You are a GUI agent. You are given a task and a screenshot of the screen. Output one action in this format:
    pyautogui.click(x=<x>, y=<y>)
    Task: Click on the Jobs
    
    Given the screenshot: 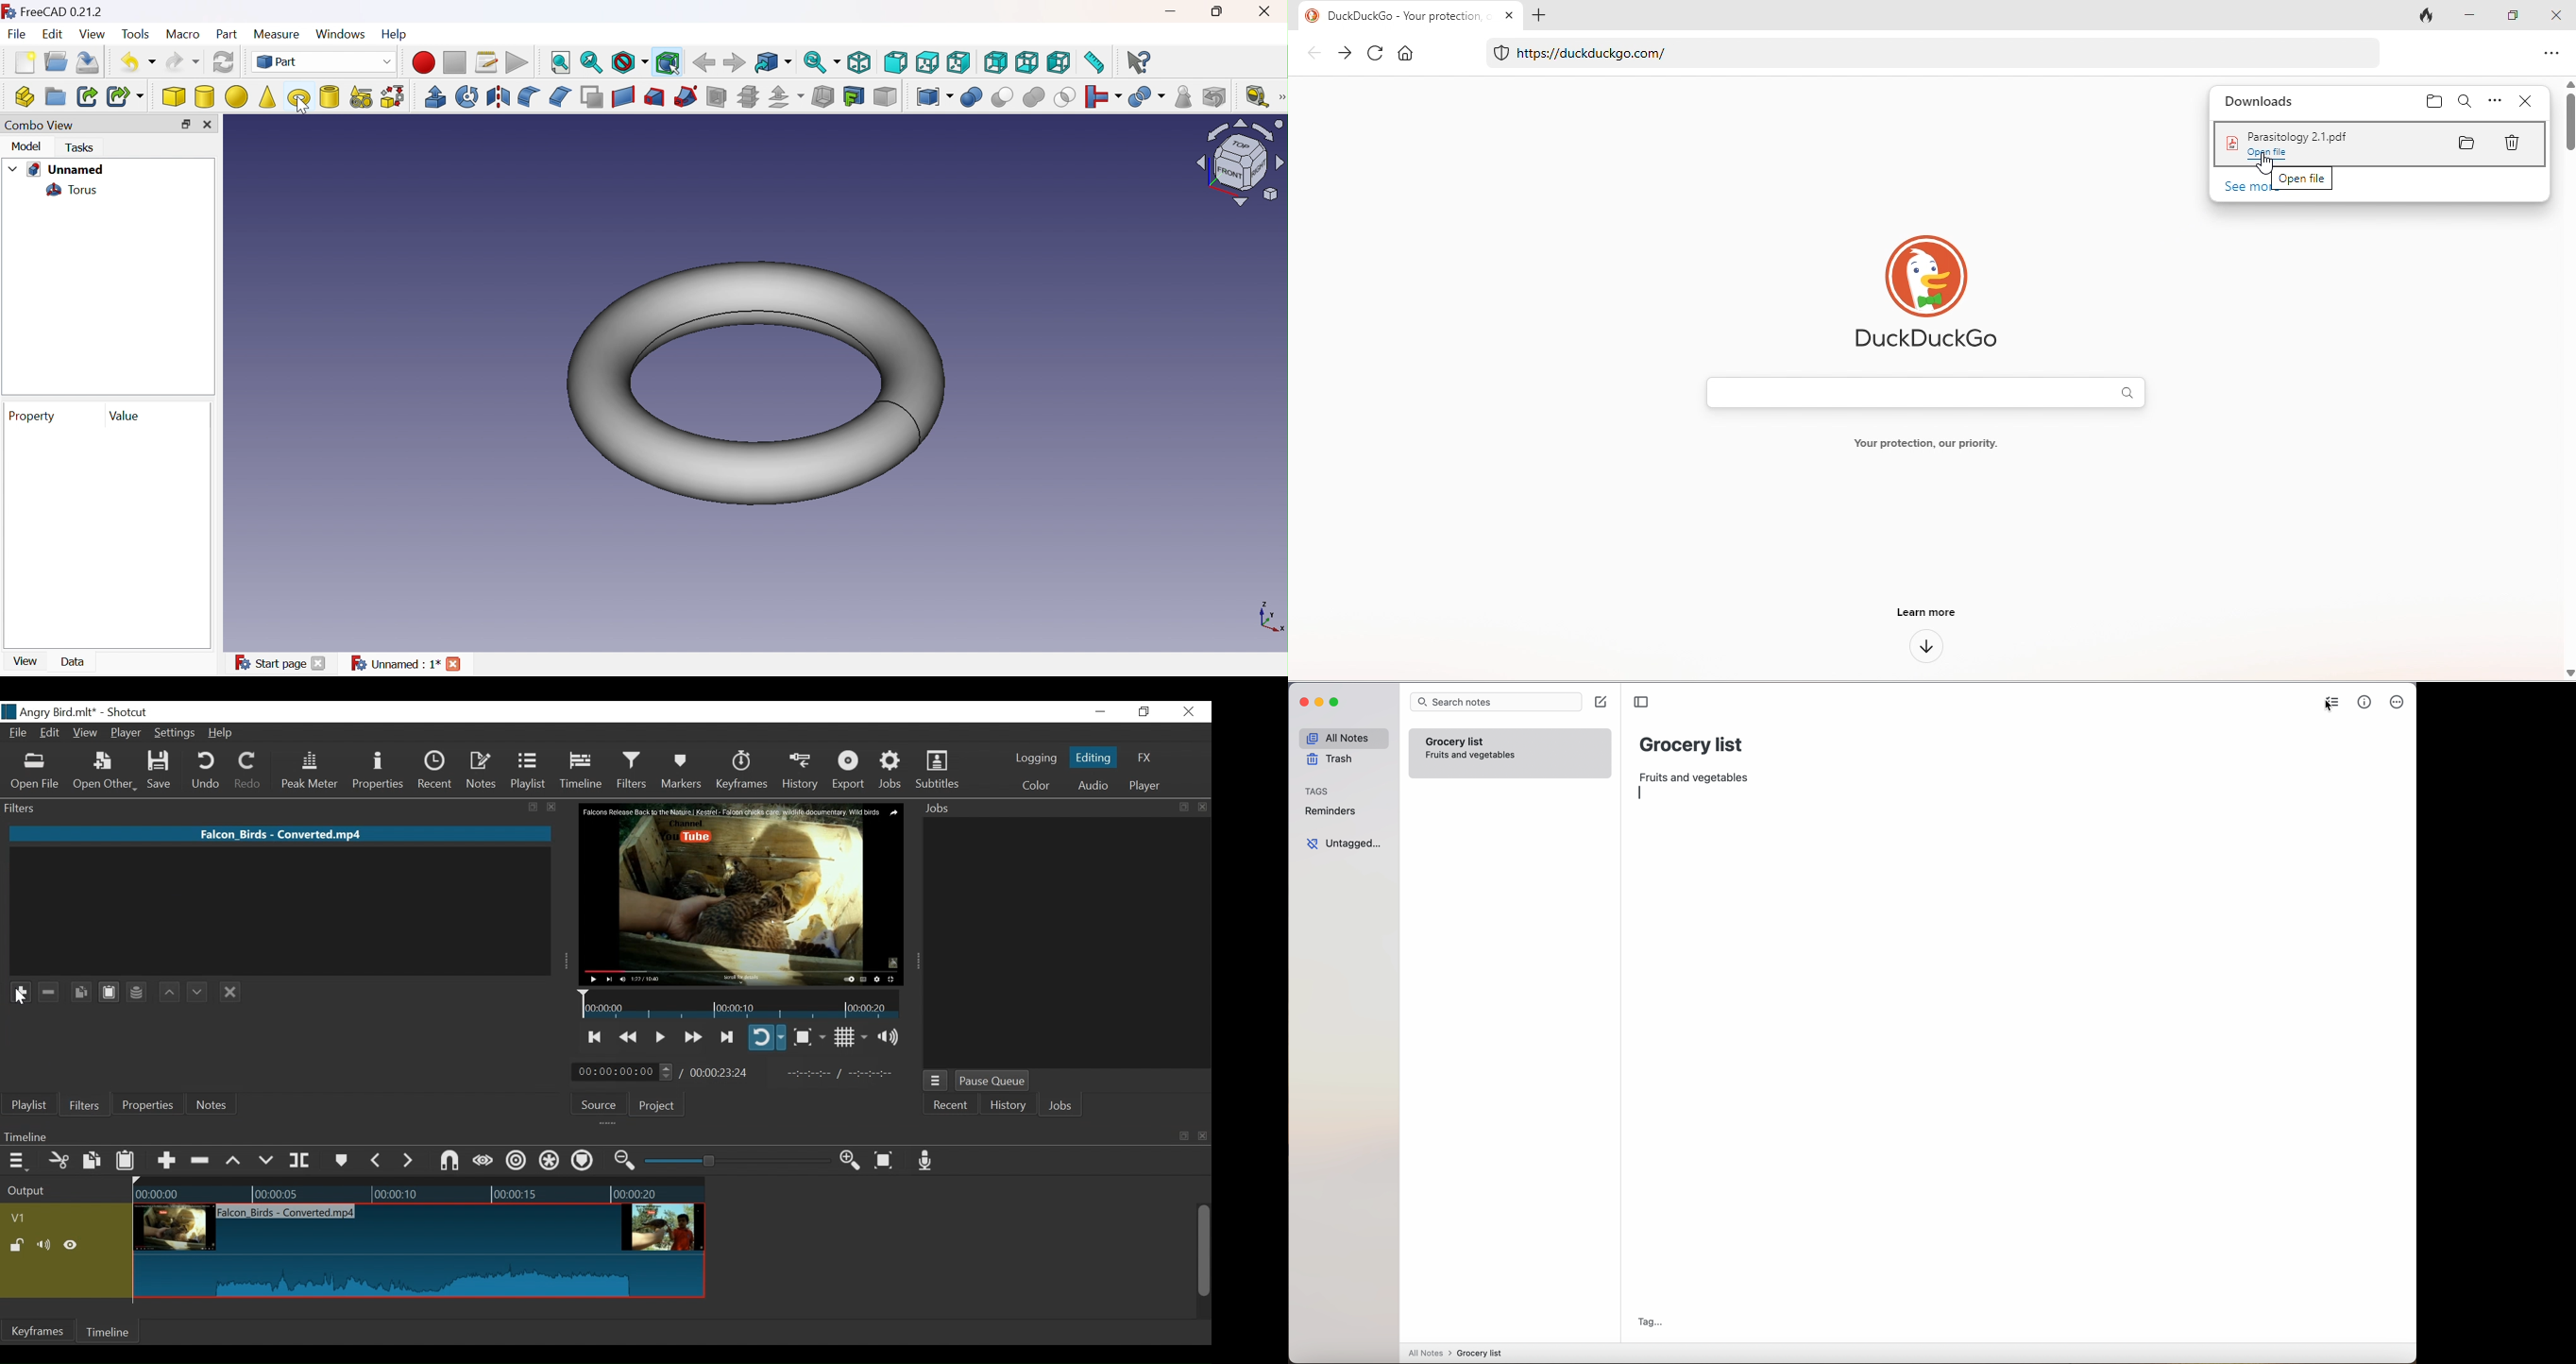 What is the action you would take?
    pyautogui.click(x=1061, y=1107)
    